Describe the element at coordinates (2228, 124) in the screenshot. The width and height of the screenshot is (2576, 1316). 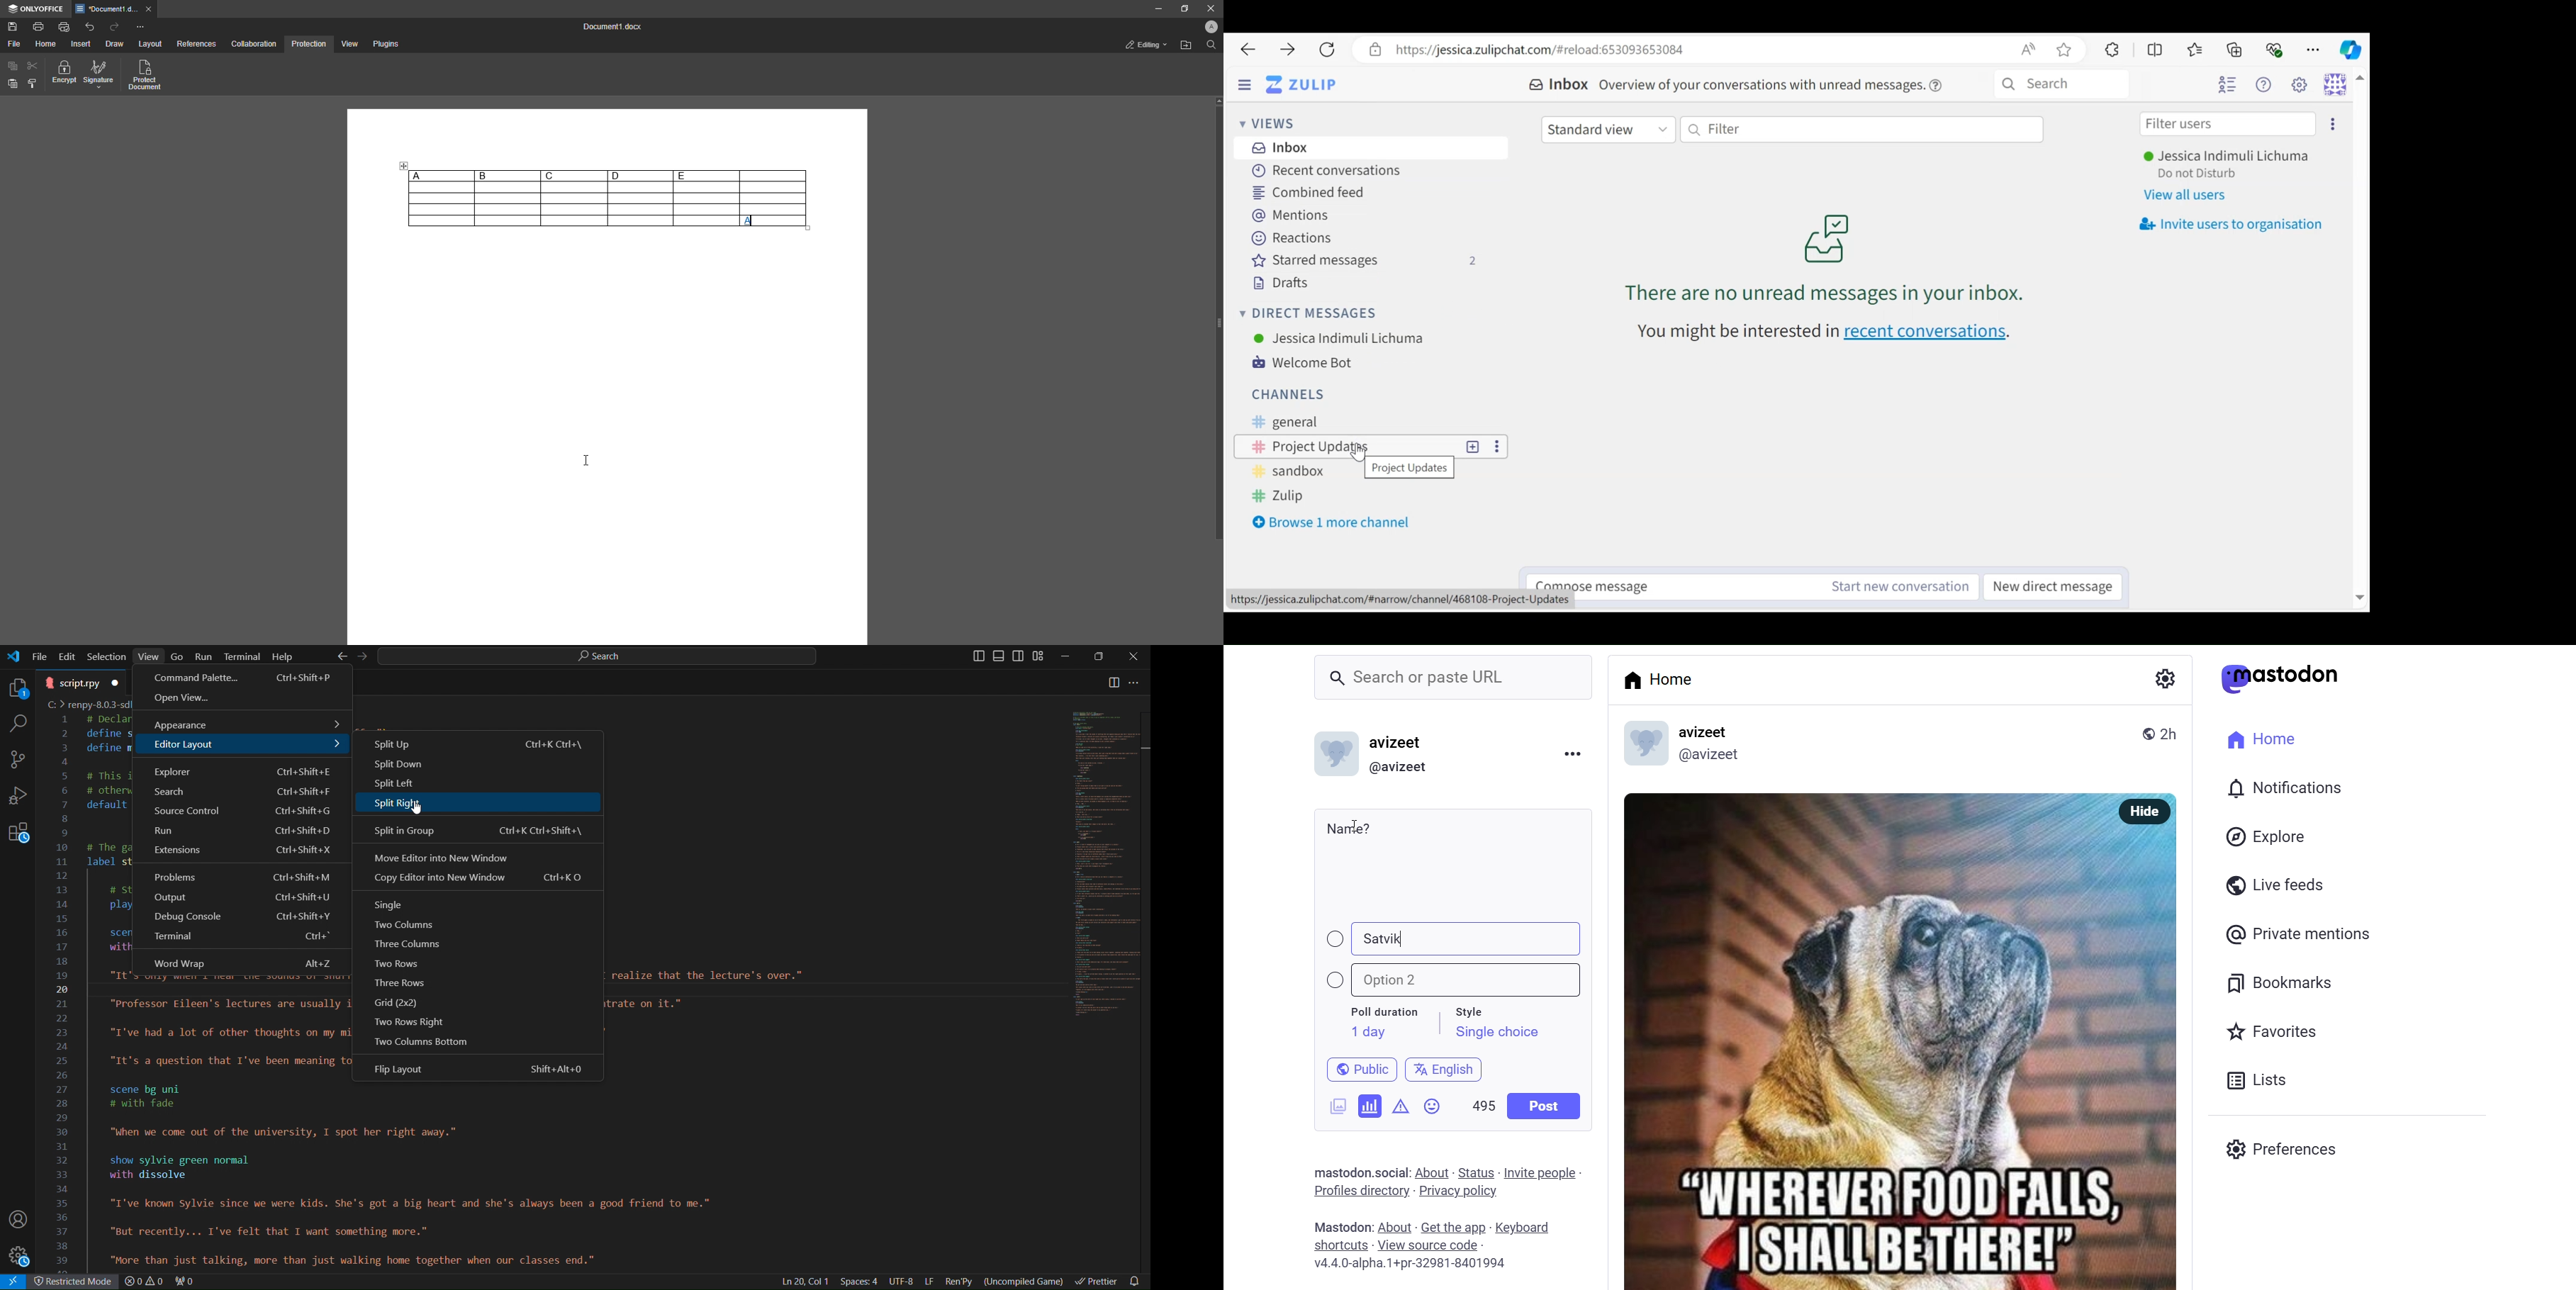
I see `Filter users` at that location.